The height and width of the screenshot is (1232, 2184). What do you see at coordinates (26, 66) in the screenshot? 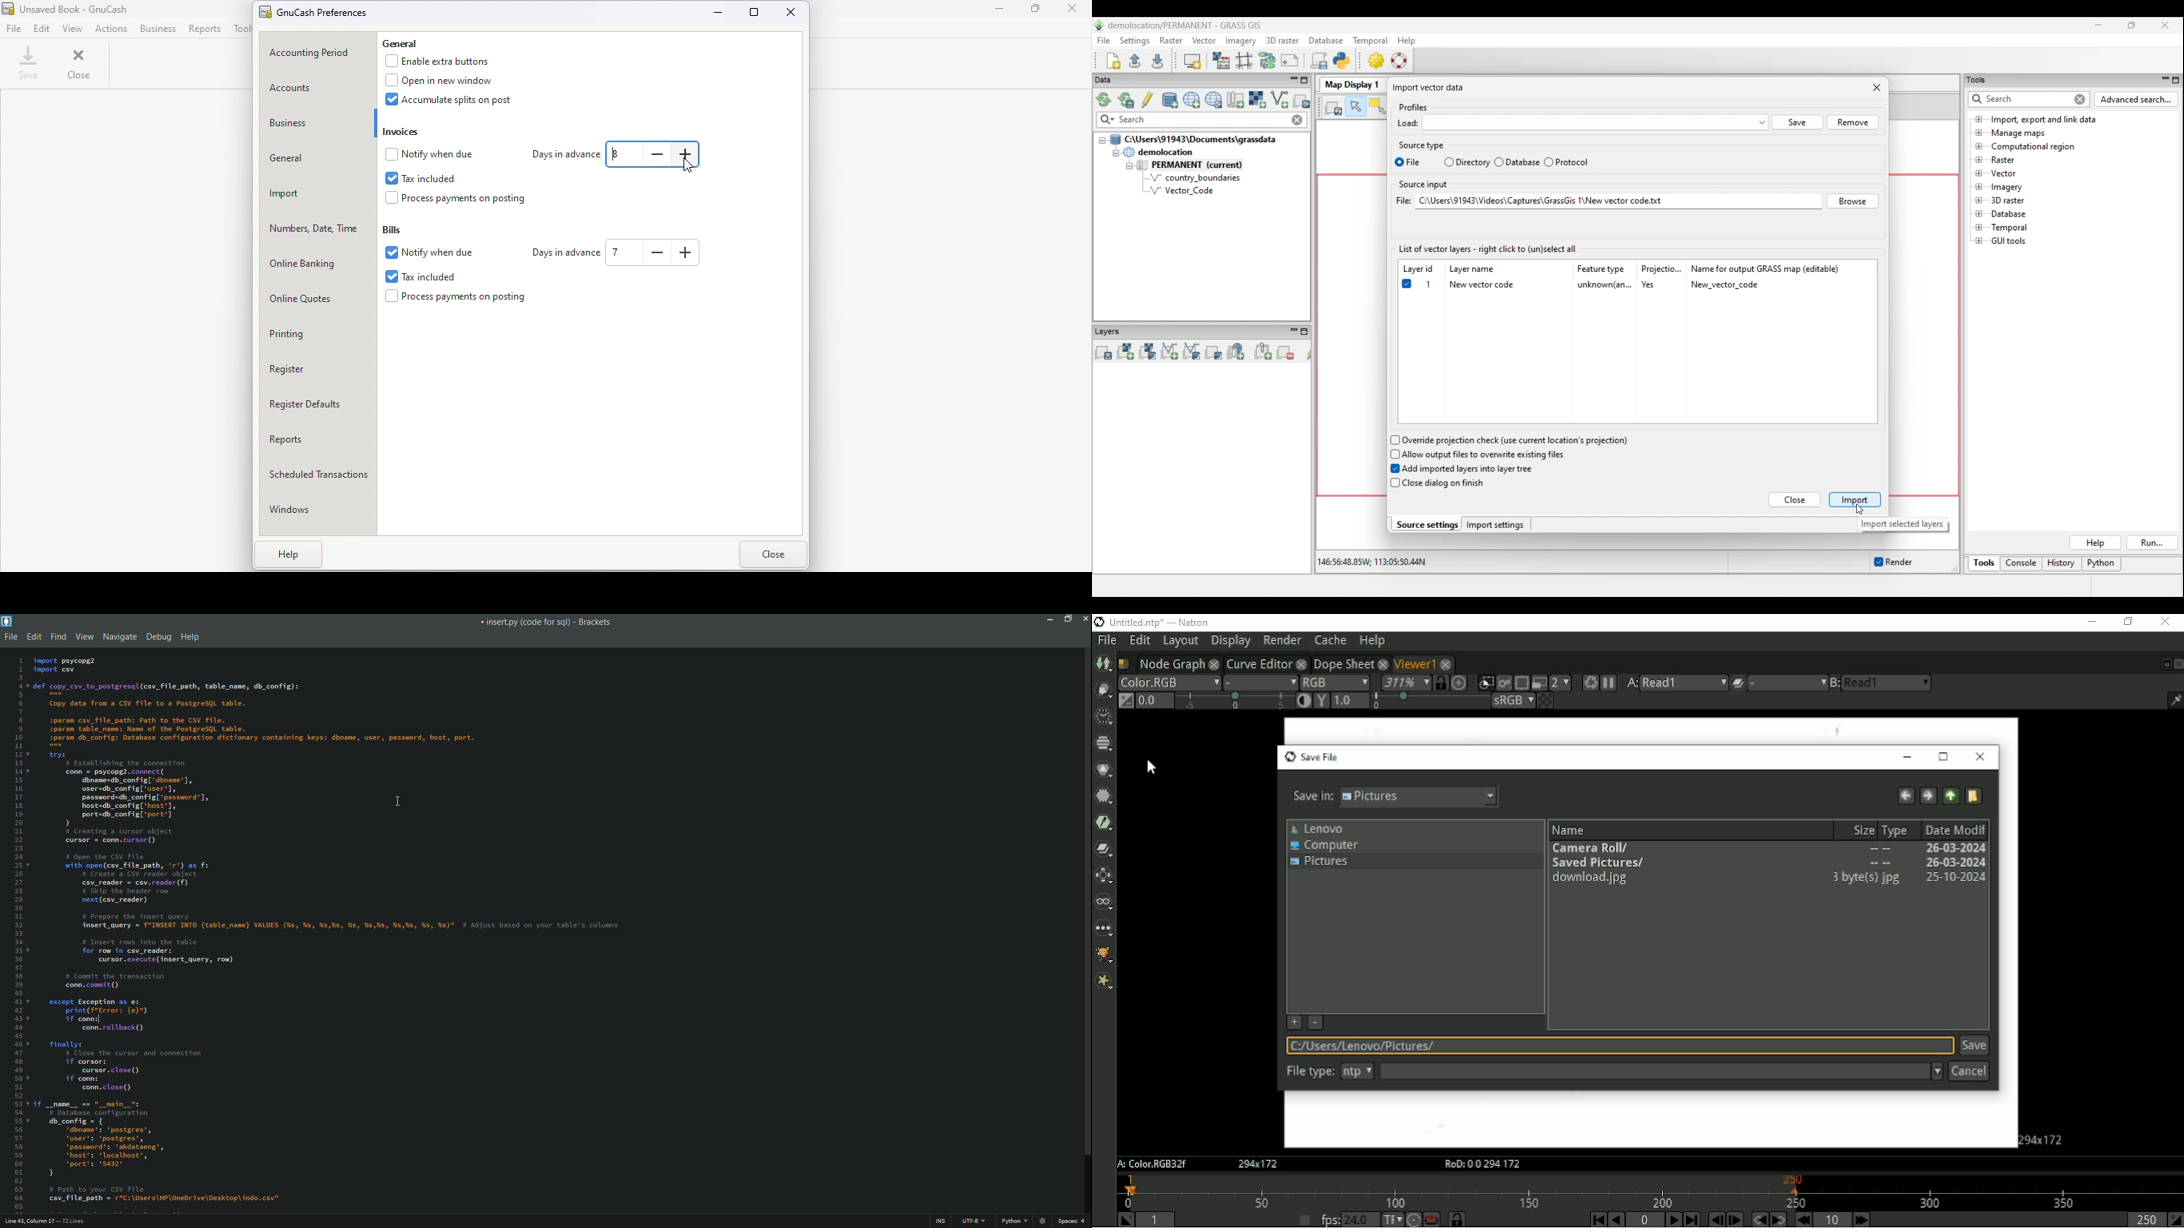
I see `Save` at bounding box center [26, 66].